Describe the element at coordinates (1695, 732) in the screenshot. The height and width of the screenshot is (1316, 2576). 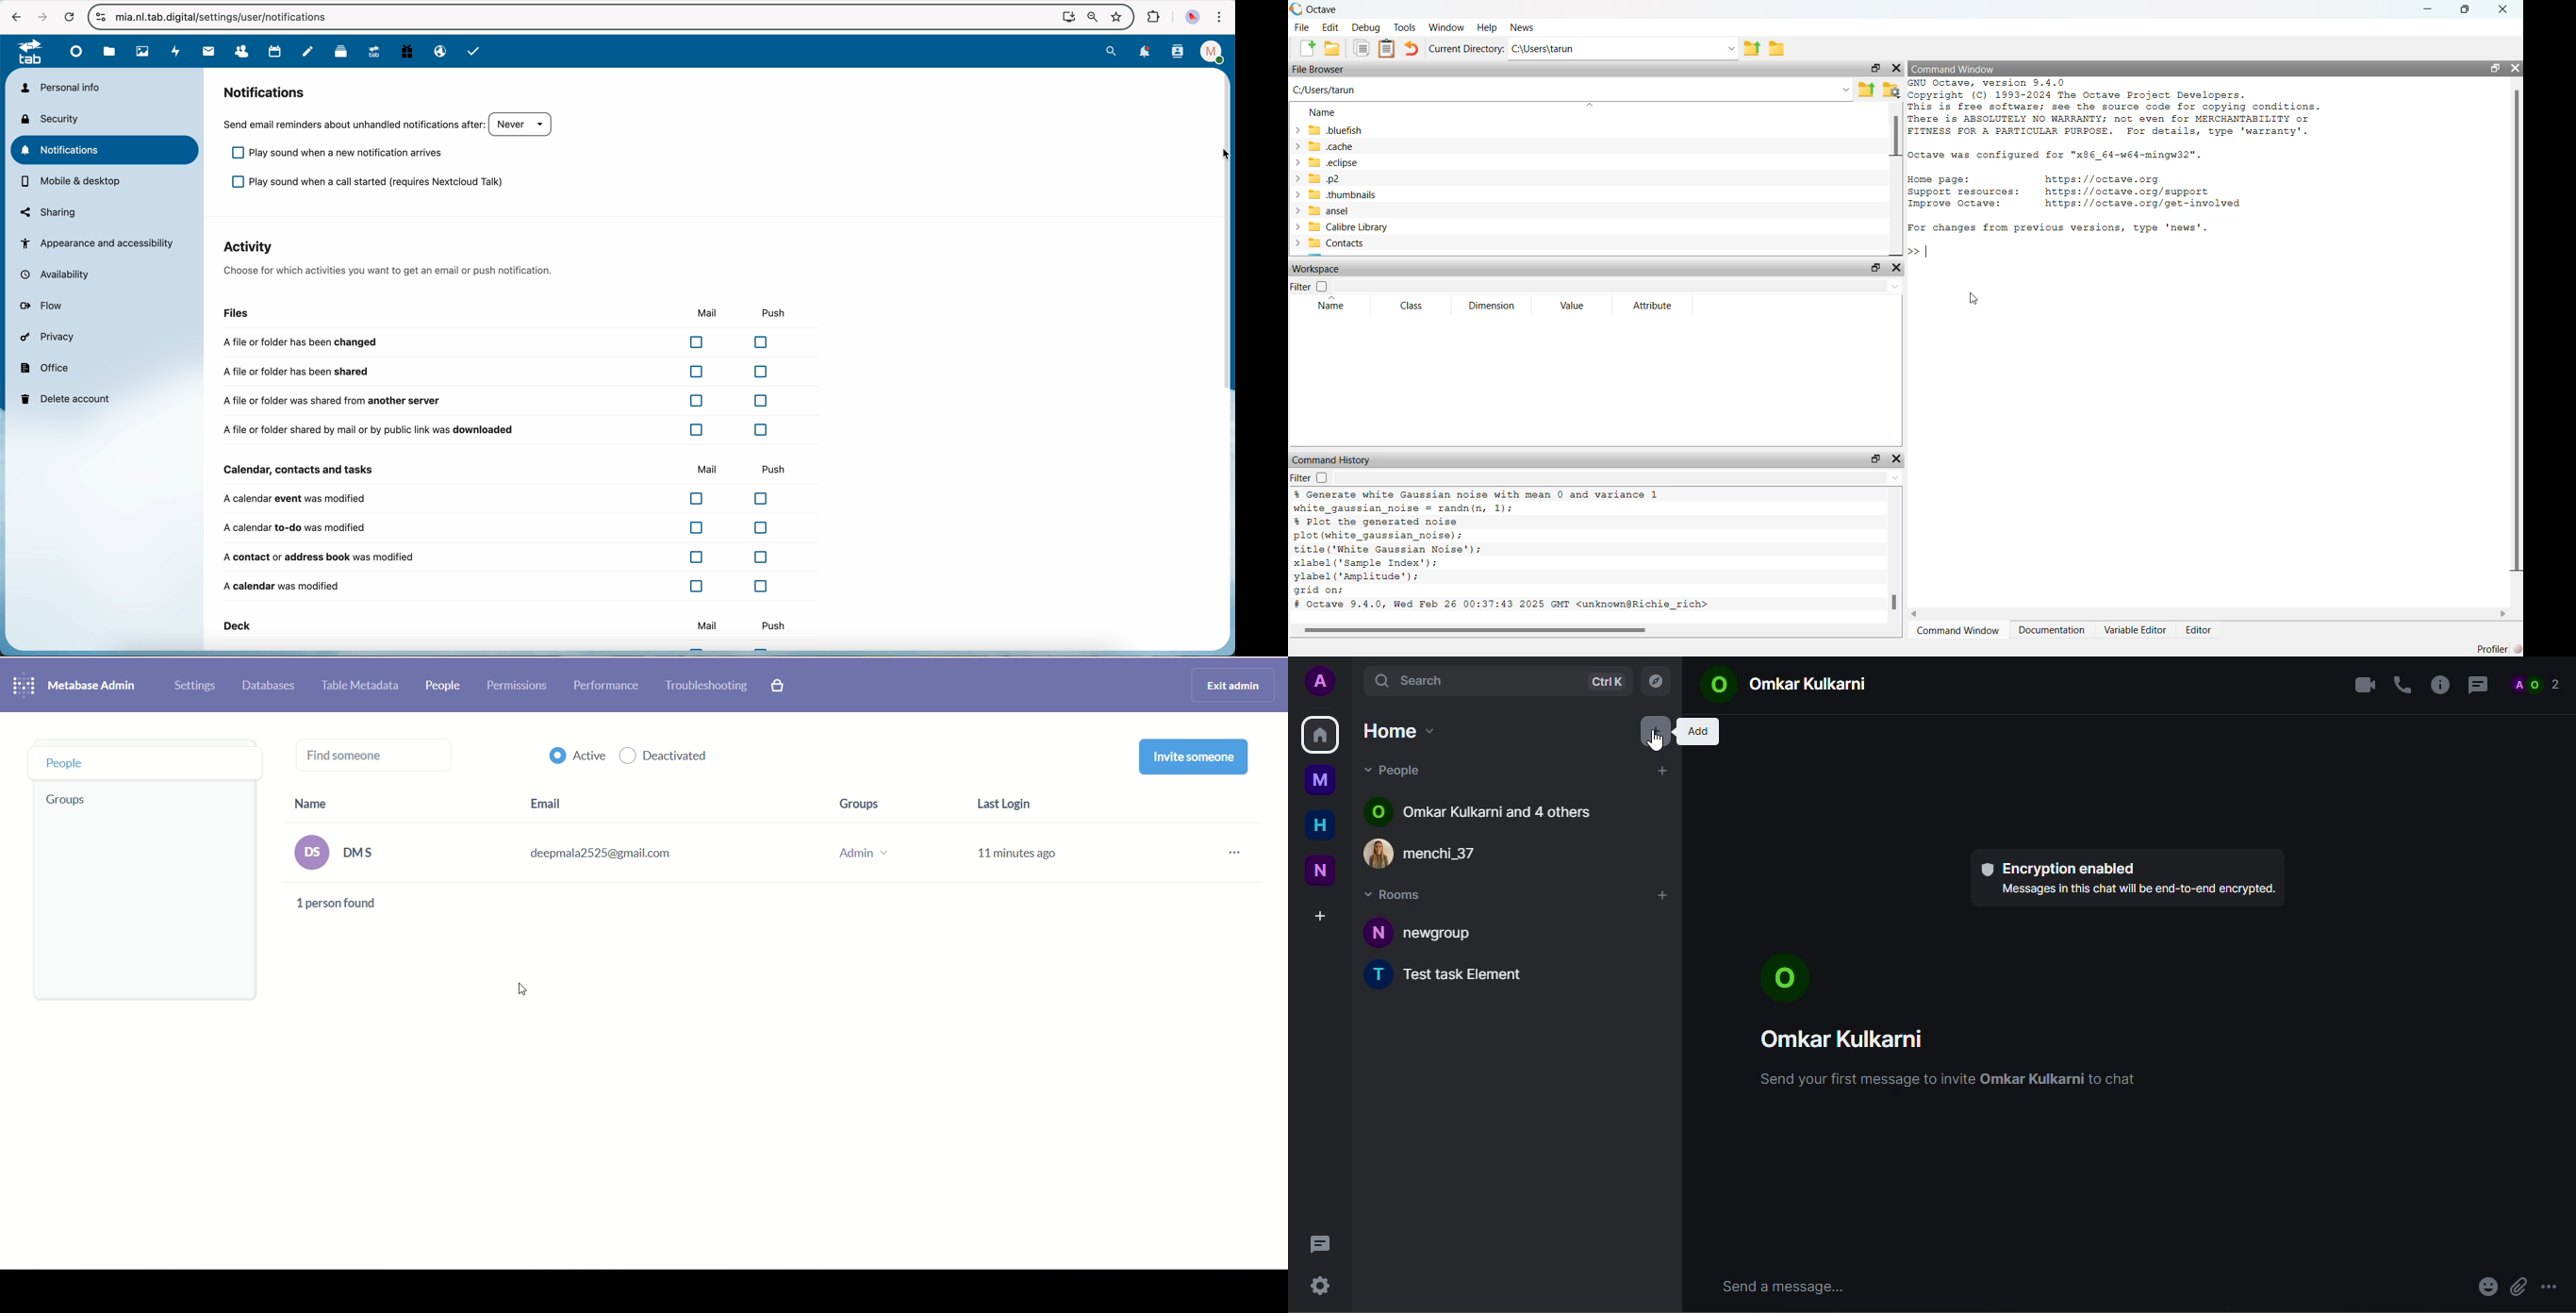
I see `add` at that location.